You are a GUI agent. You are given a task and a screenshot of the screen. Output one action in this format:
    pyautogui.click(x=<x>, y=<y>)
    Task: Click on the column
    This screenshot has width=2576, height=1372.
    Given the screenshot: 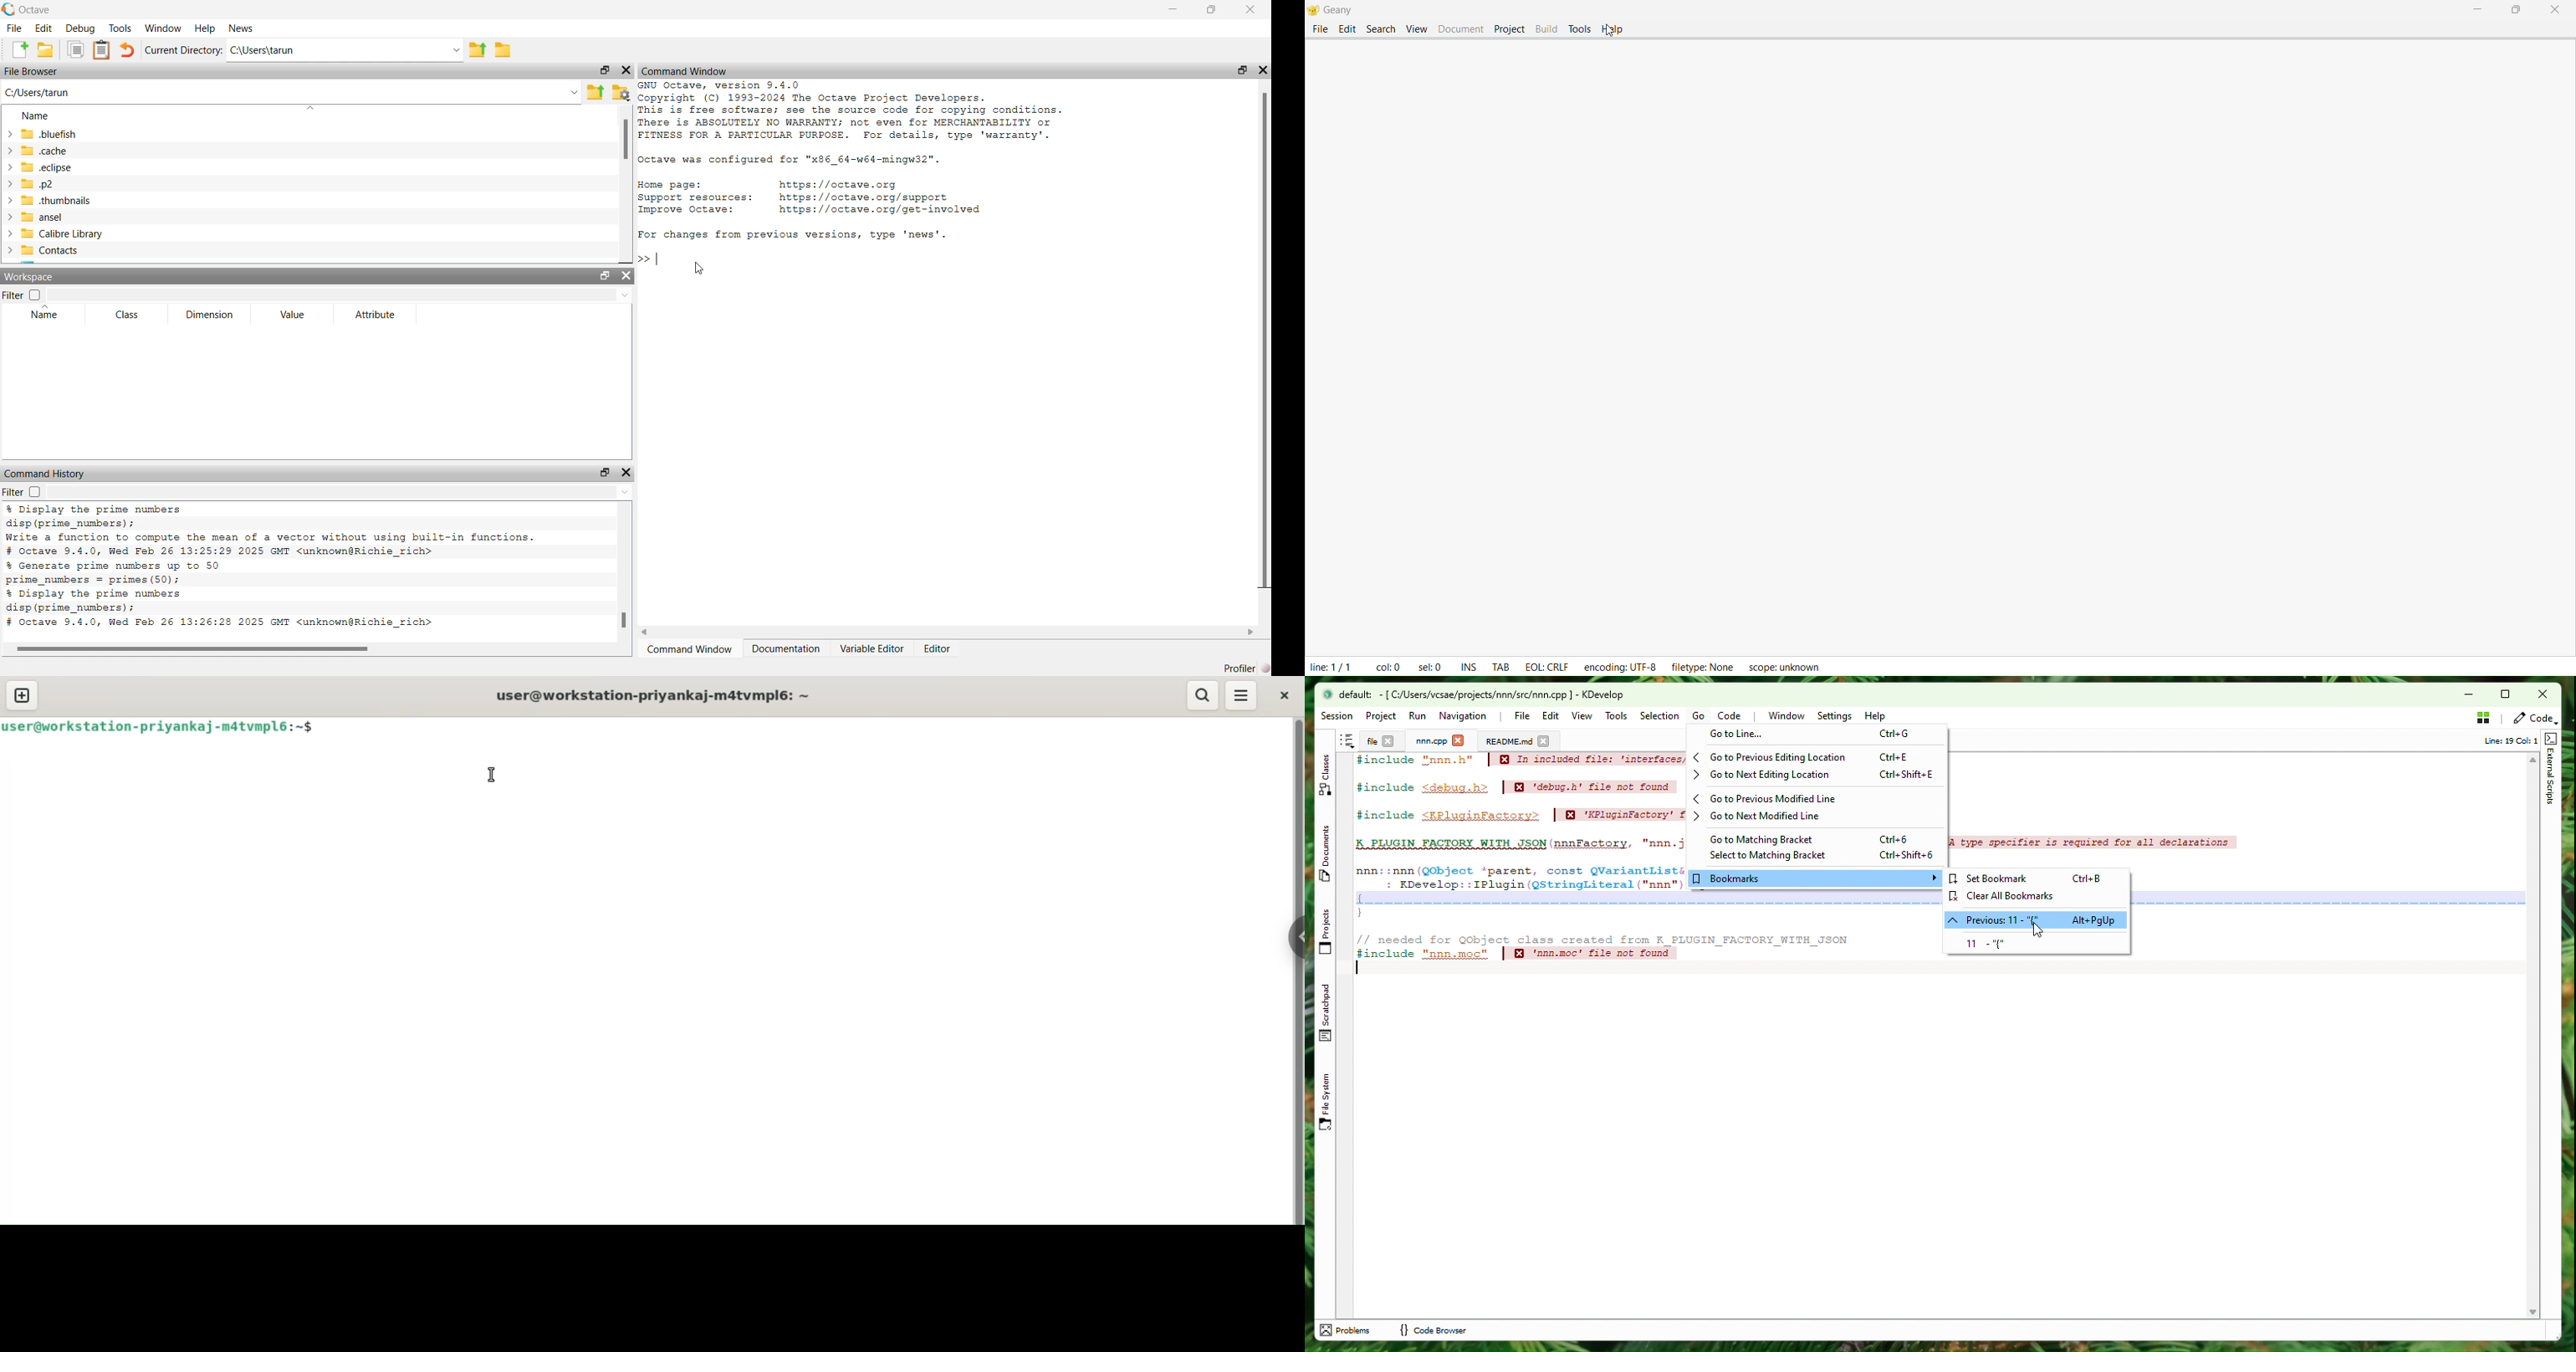 What is the action you would take?
    pyautogui.click(x=1386, y=663)
    